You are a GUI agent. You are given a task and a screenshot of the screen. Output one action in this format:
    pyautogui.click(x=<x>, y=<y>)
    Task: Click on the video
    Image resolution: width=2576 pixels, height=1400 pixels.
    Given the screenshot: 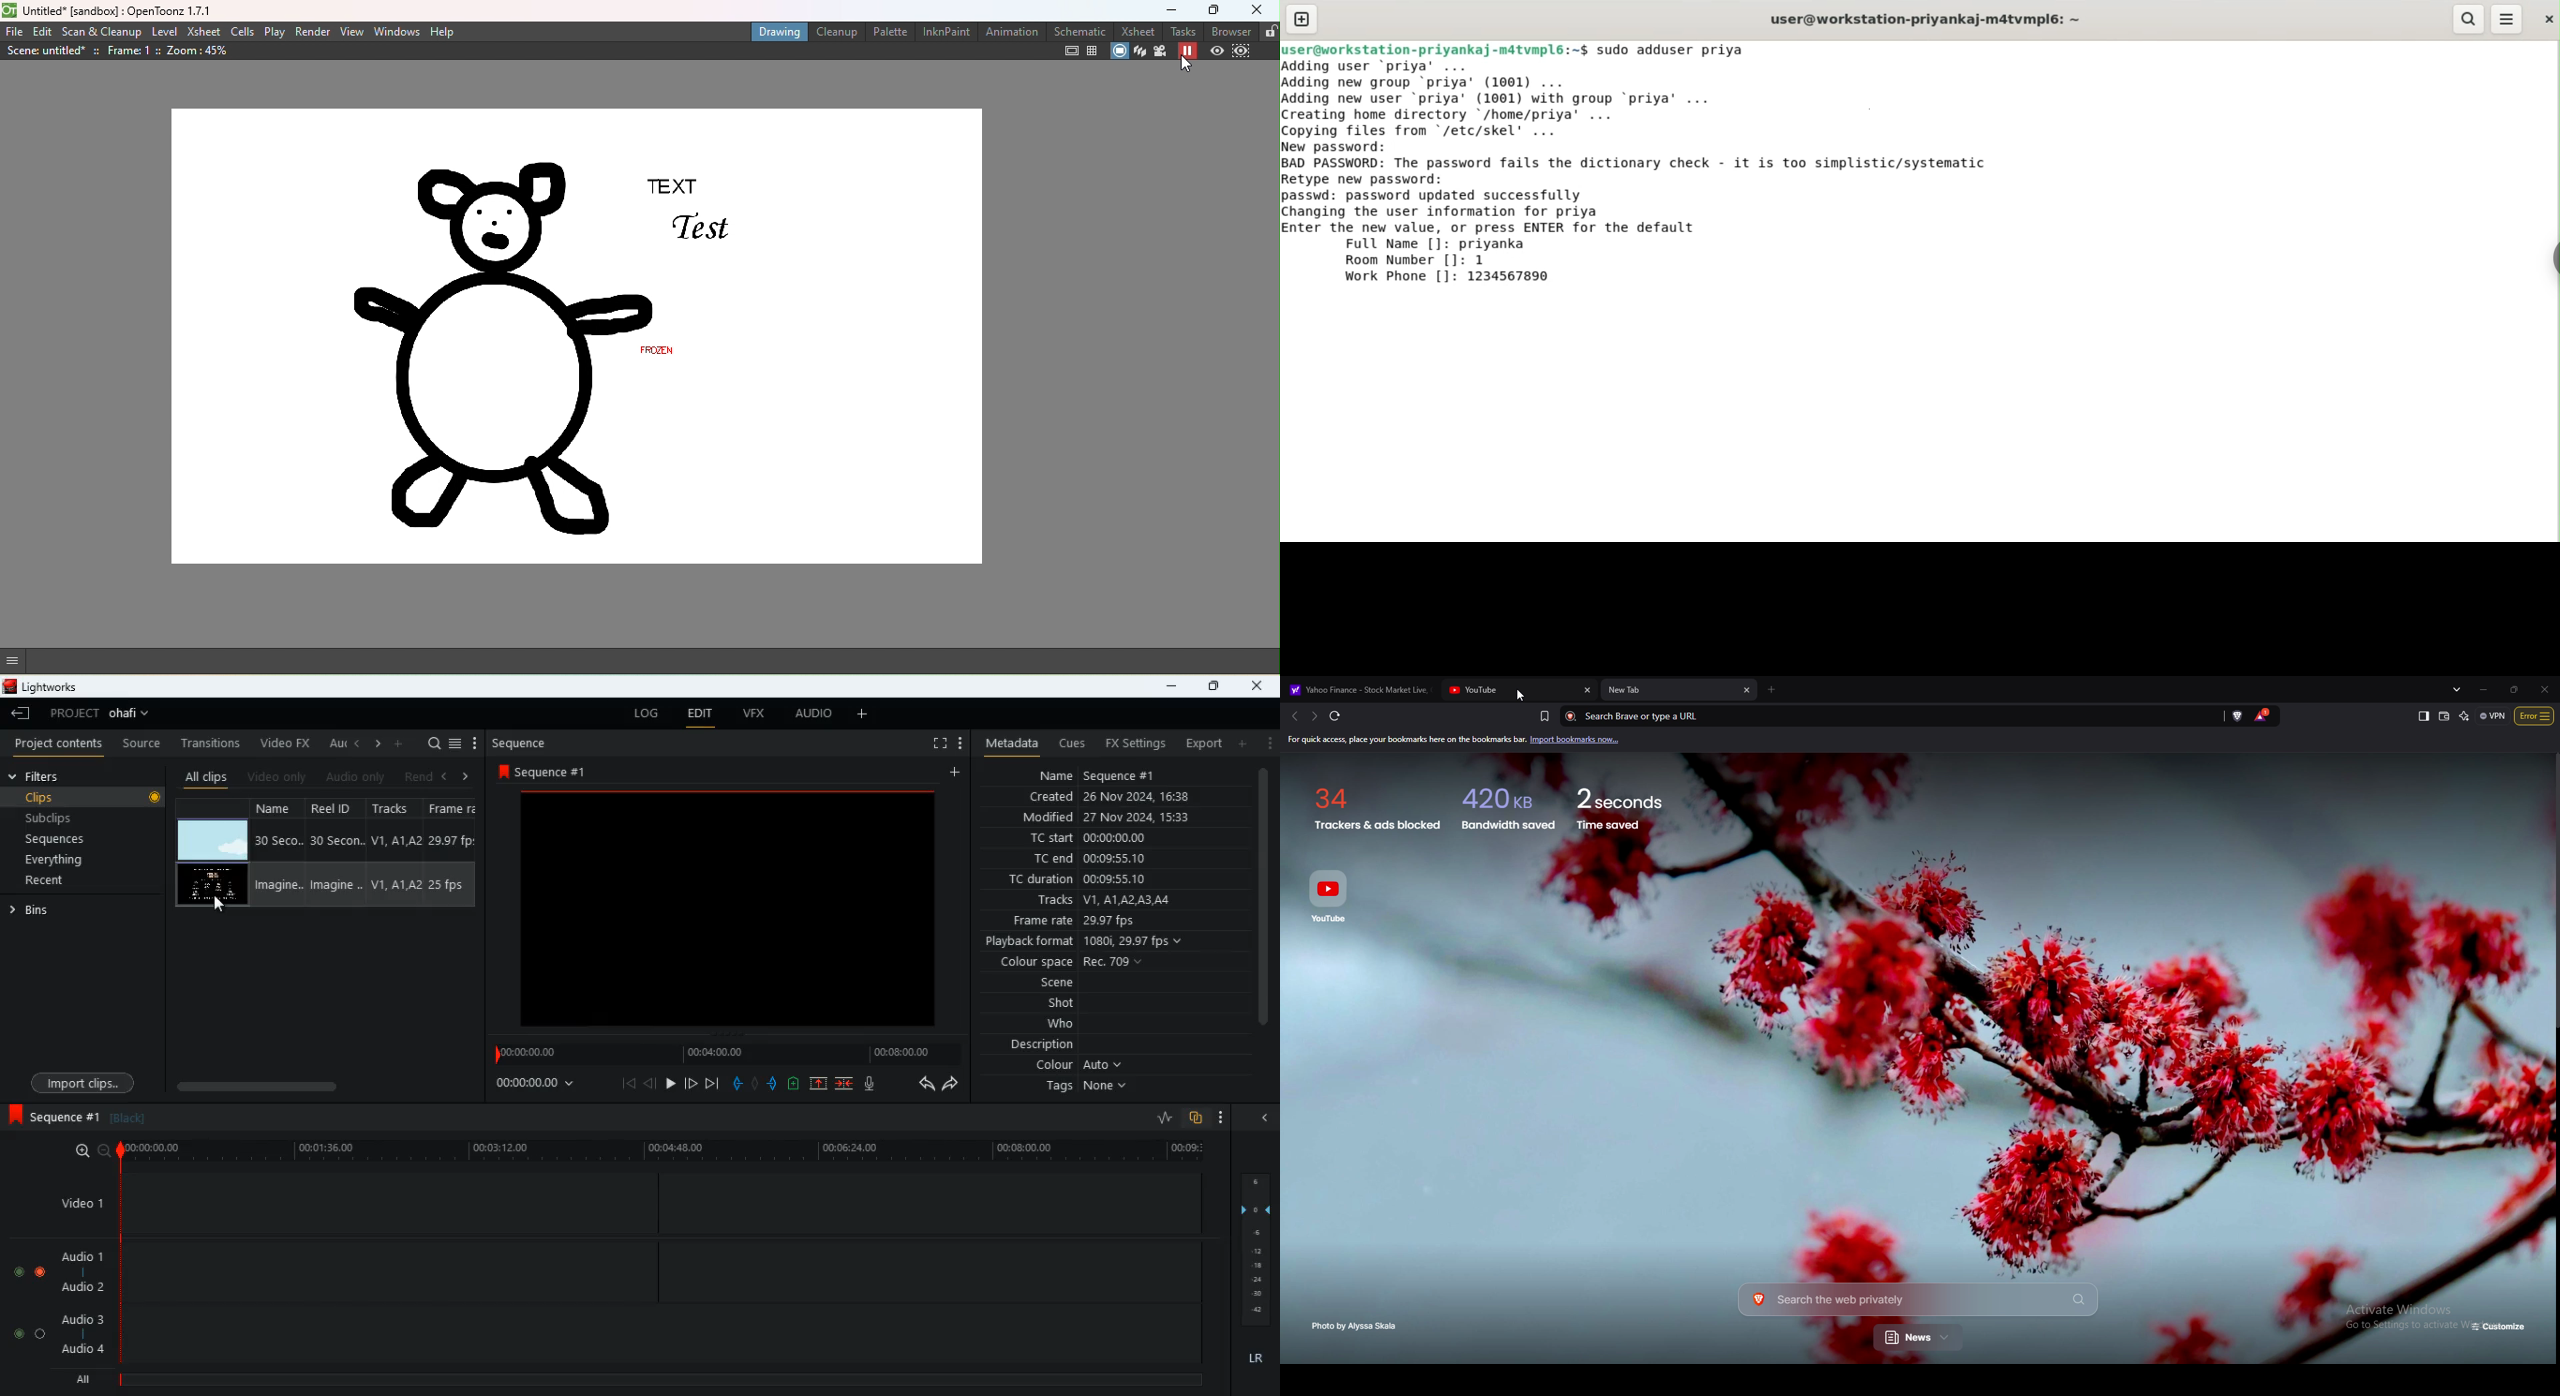 What is the action you would take?
    pyautogui.click(x=212, y=884)
    